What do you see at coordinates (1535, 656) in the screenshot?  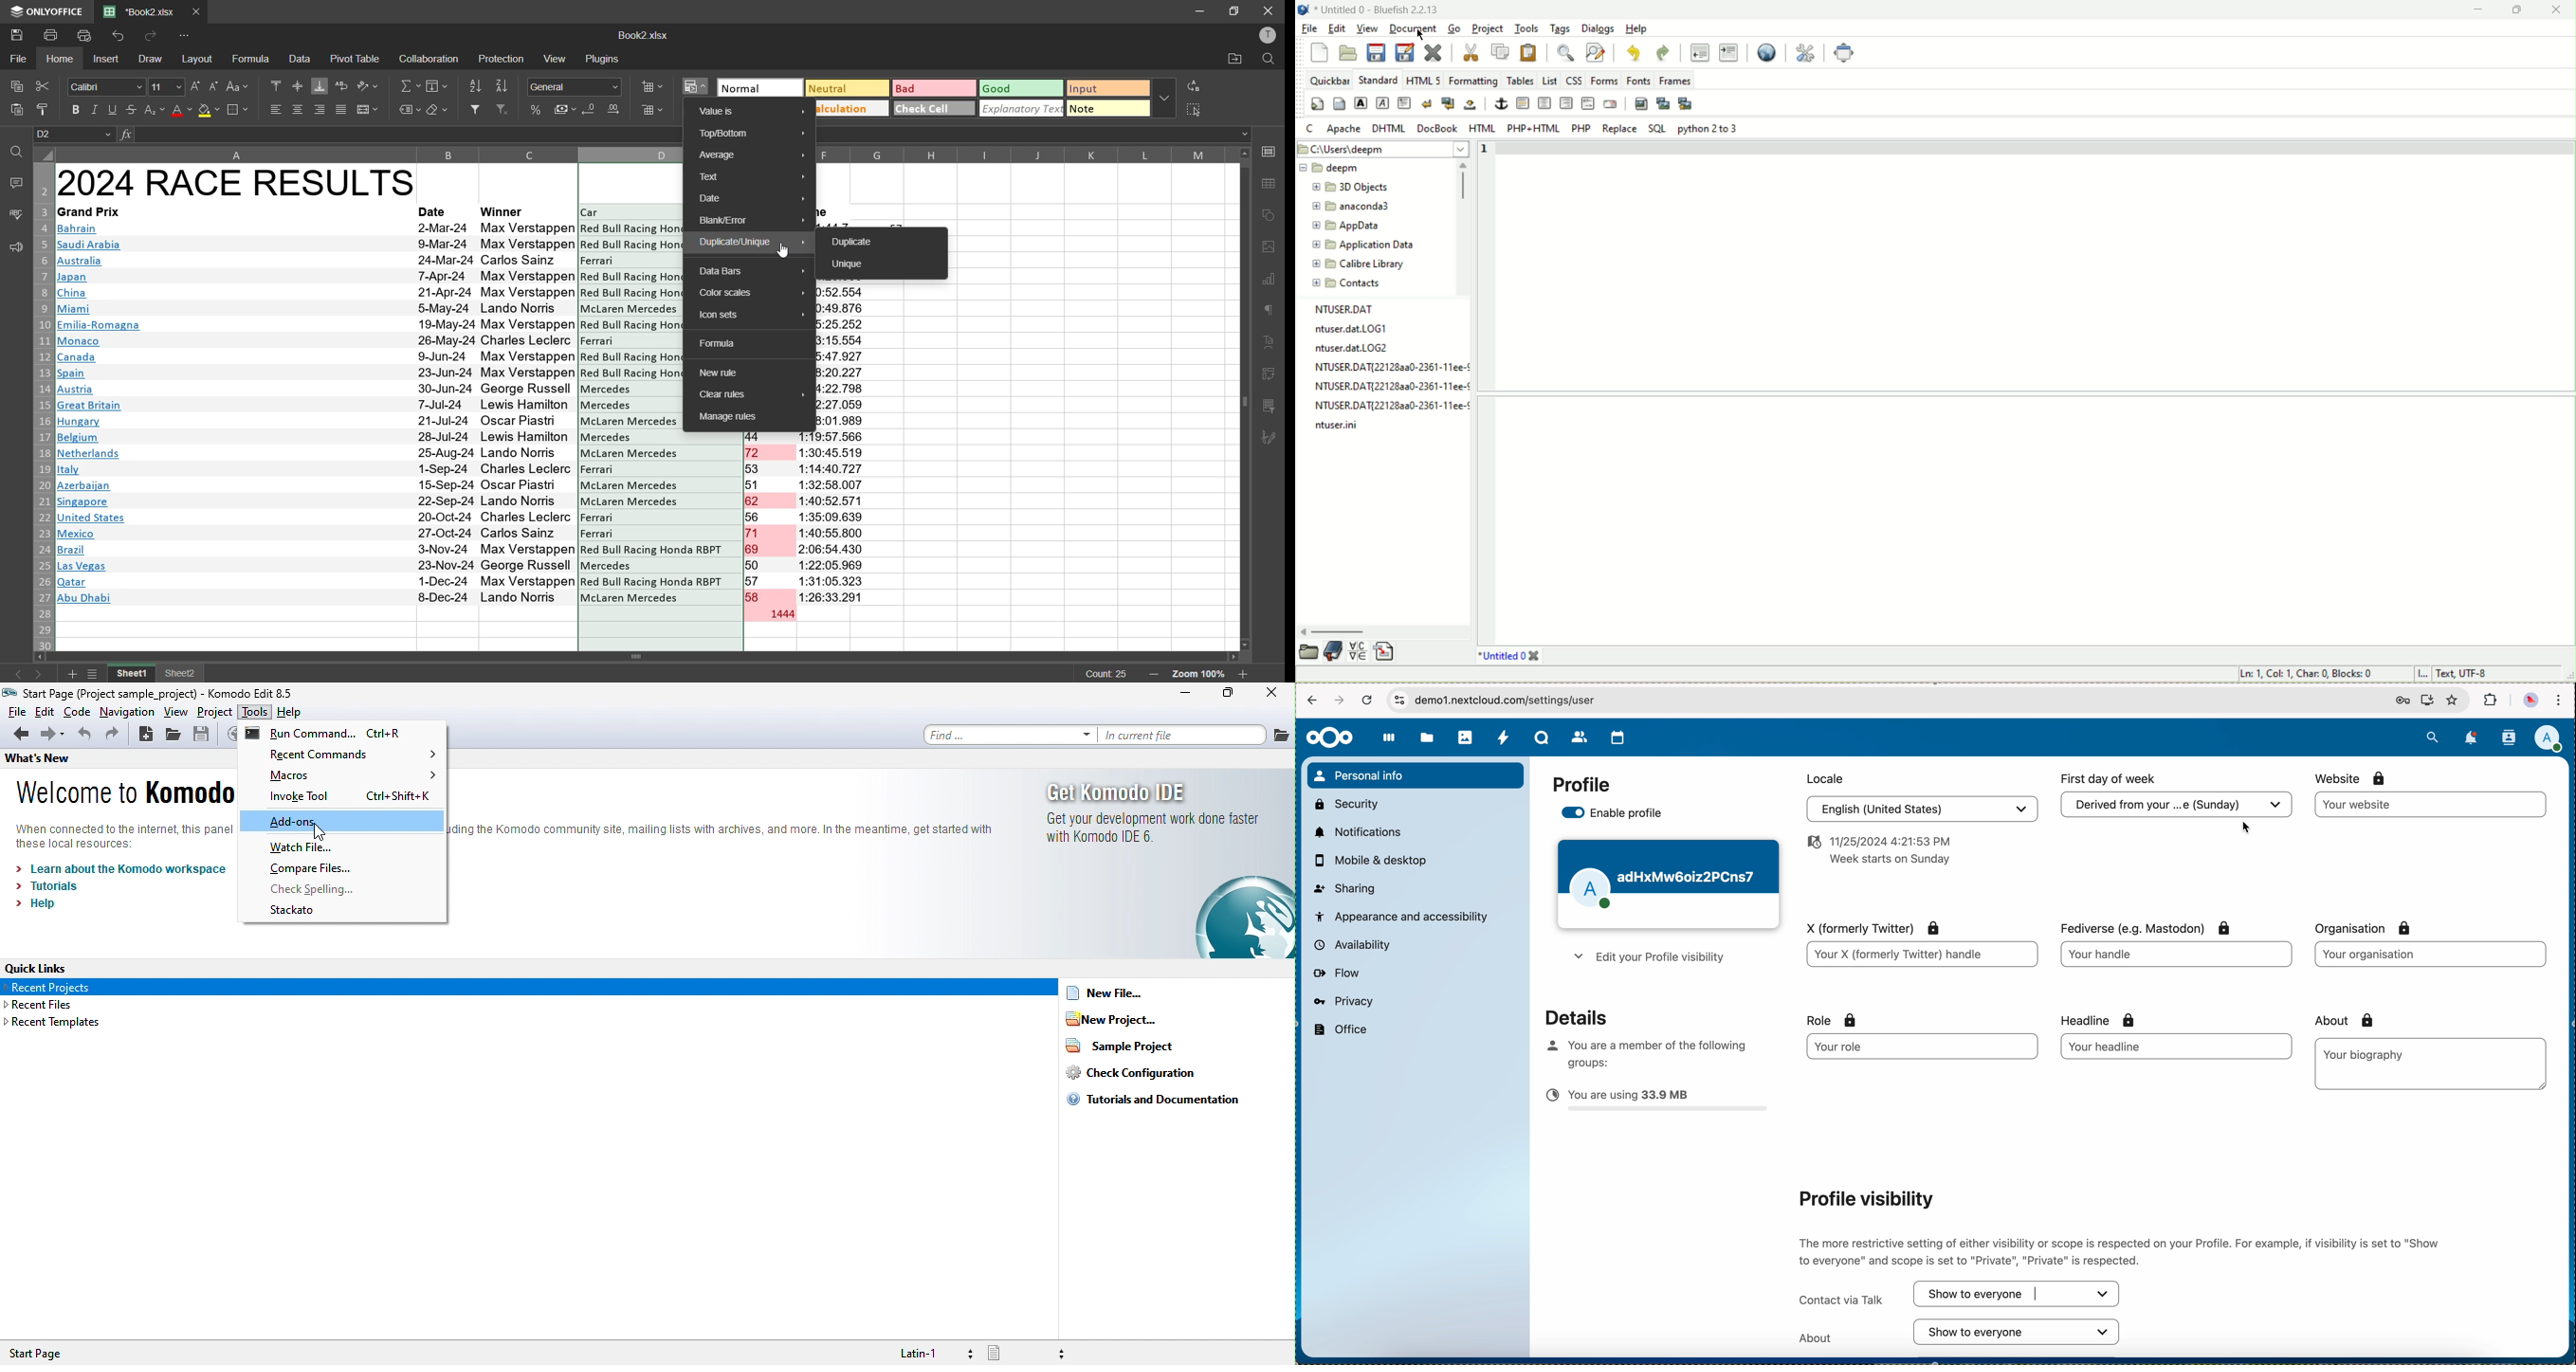 I see `close` at bounding box center [1535, 656].